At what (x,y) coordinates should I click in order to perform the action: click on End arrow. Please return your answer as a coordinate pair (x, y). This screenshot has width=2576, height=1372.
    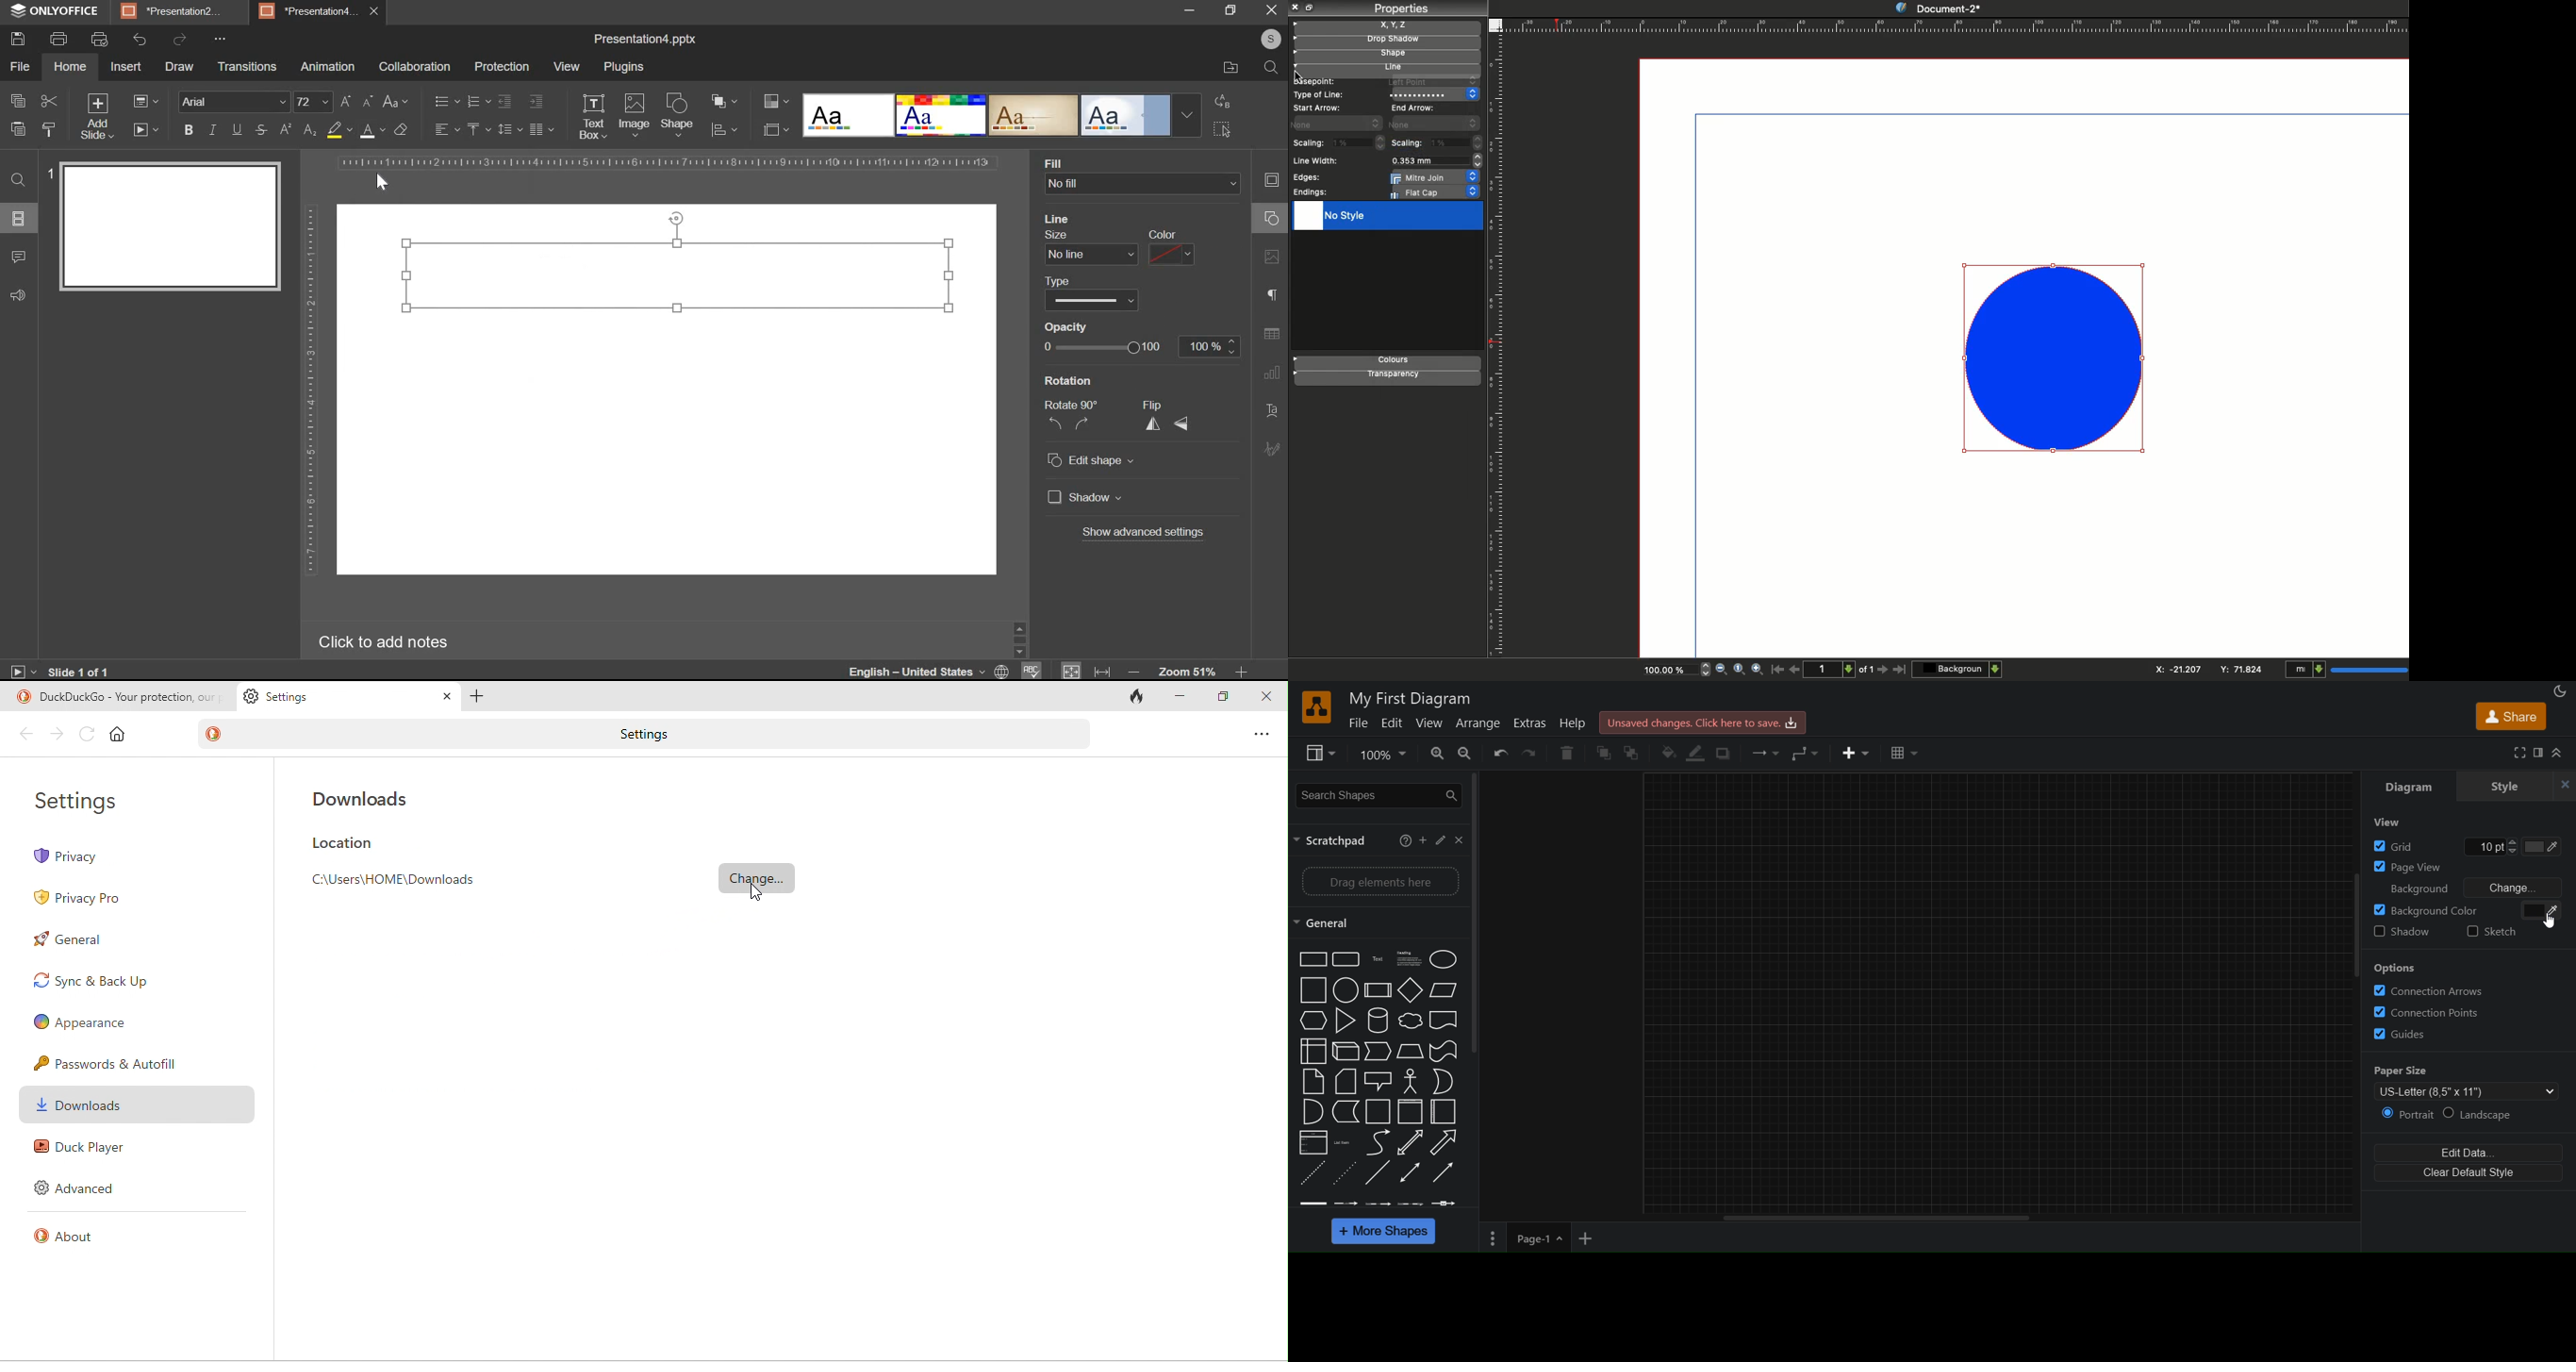
    Looking at the image, I should click on (1416, 107).